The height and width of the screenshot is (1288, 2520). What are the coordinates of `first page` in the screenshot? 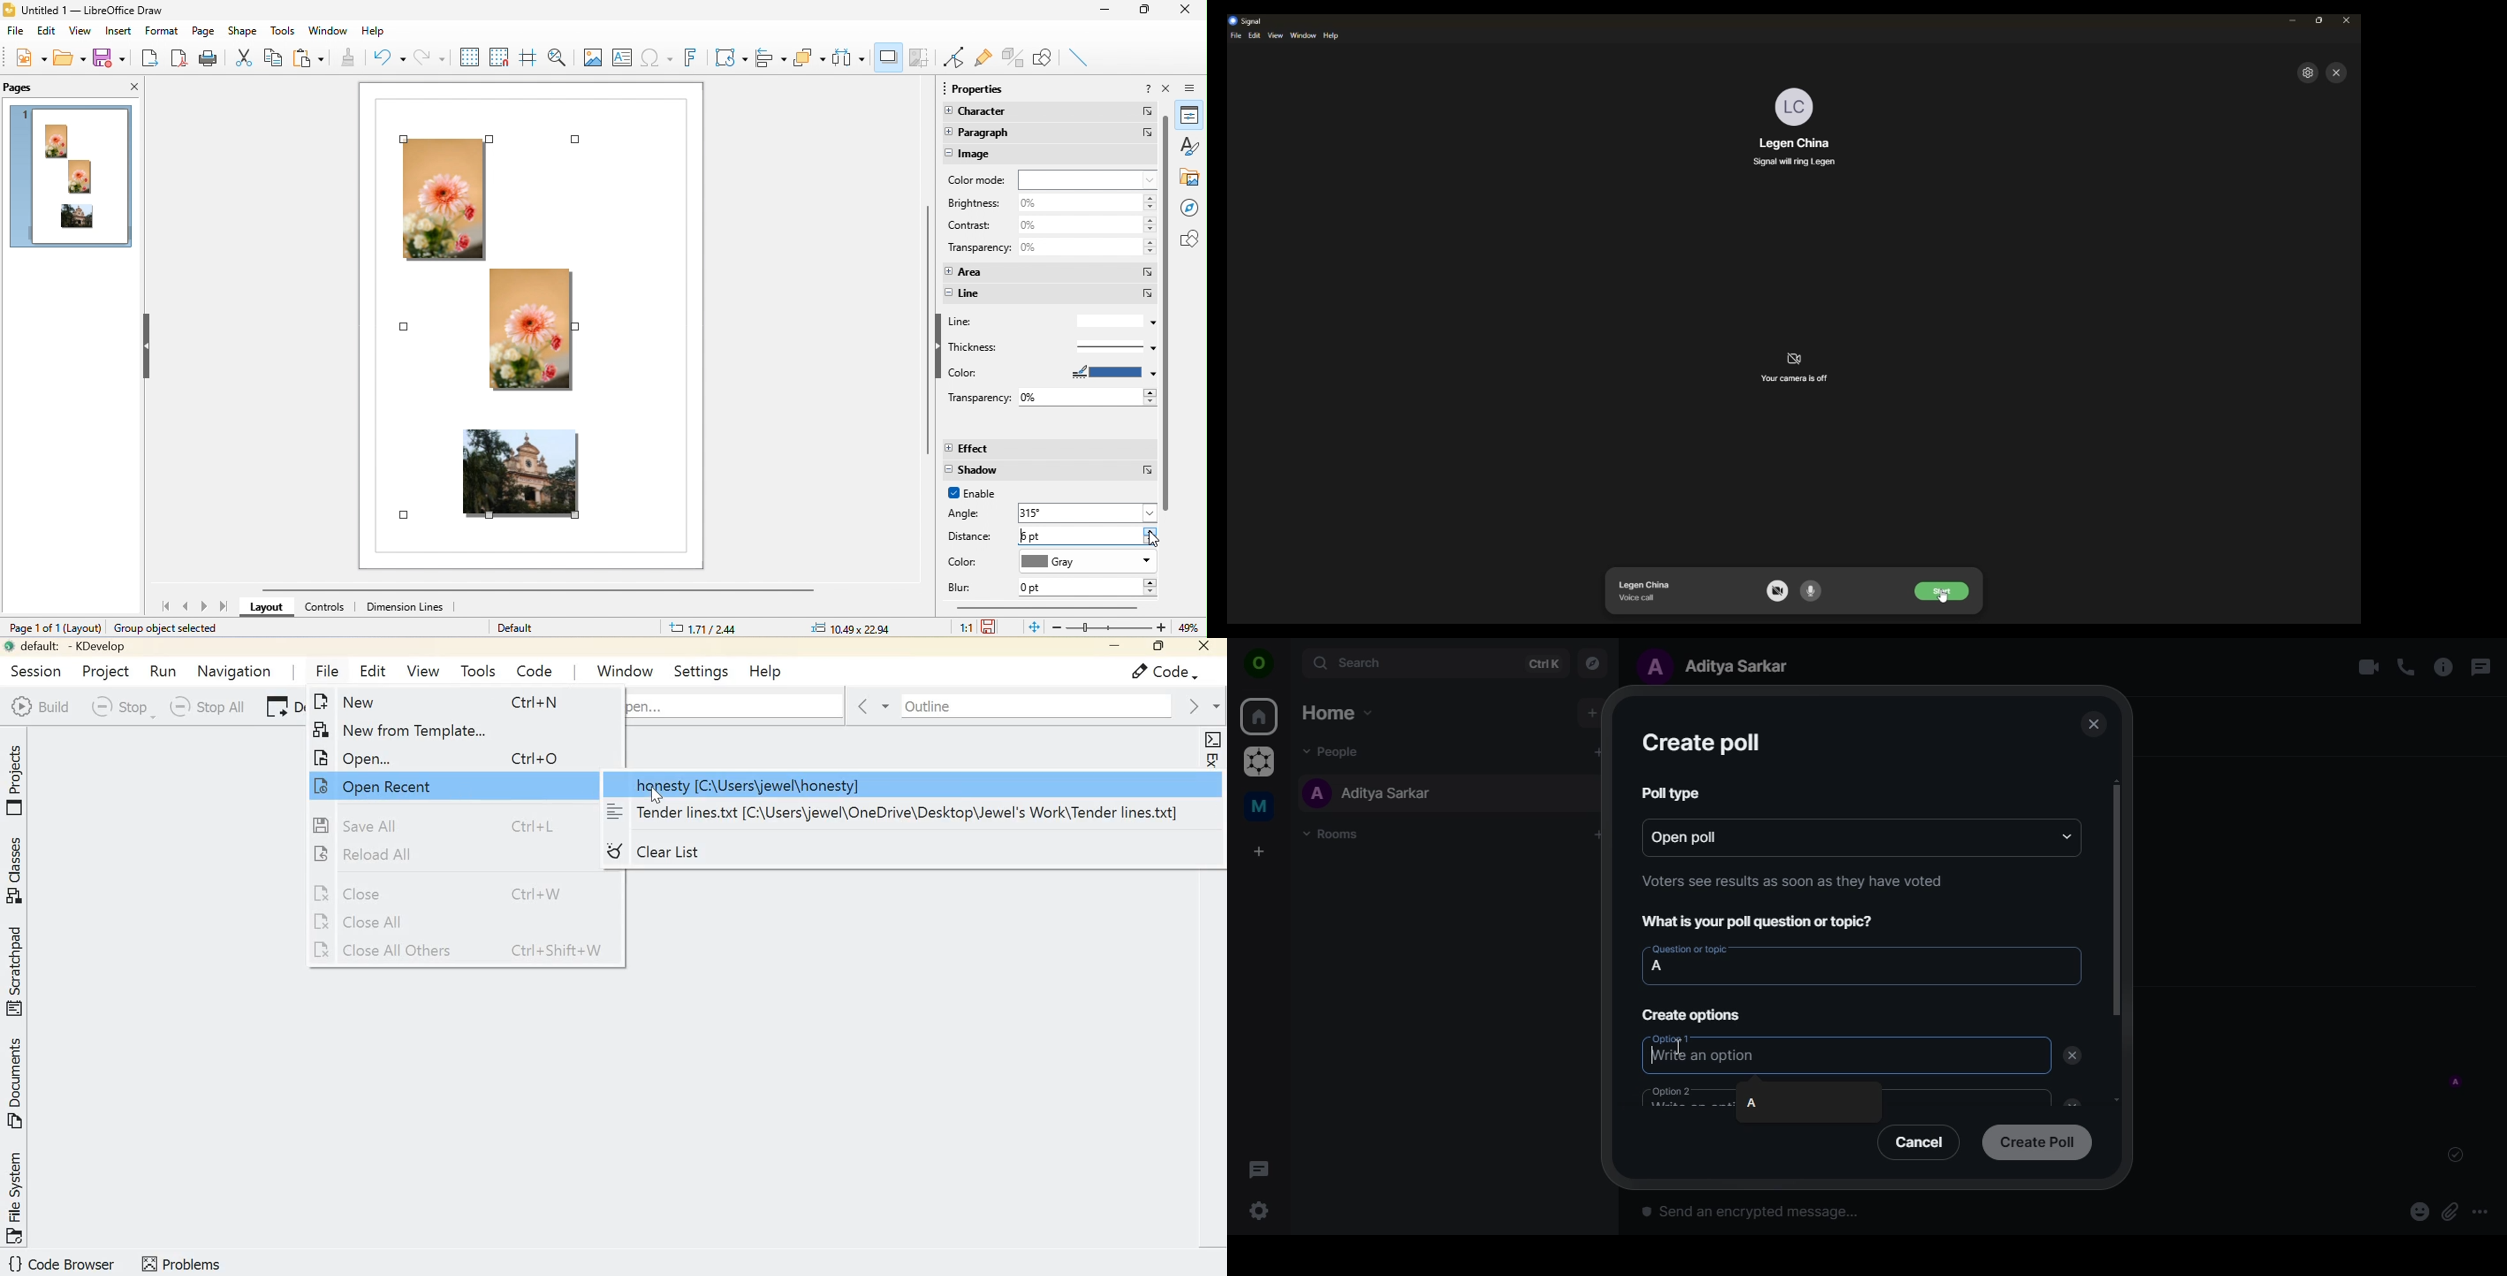 It's located at (163, 608).